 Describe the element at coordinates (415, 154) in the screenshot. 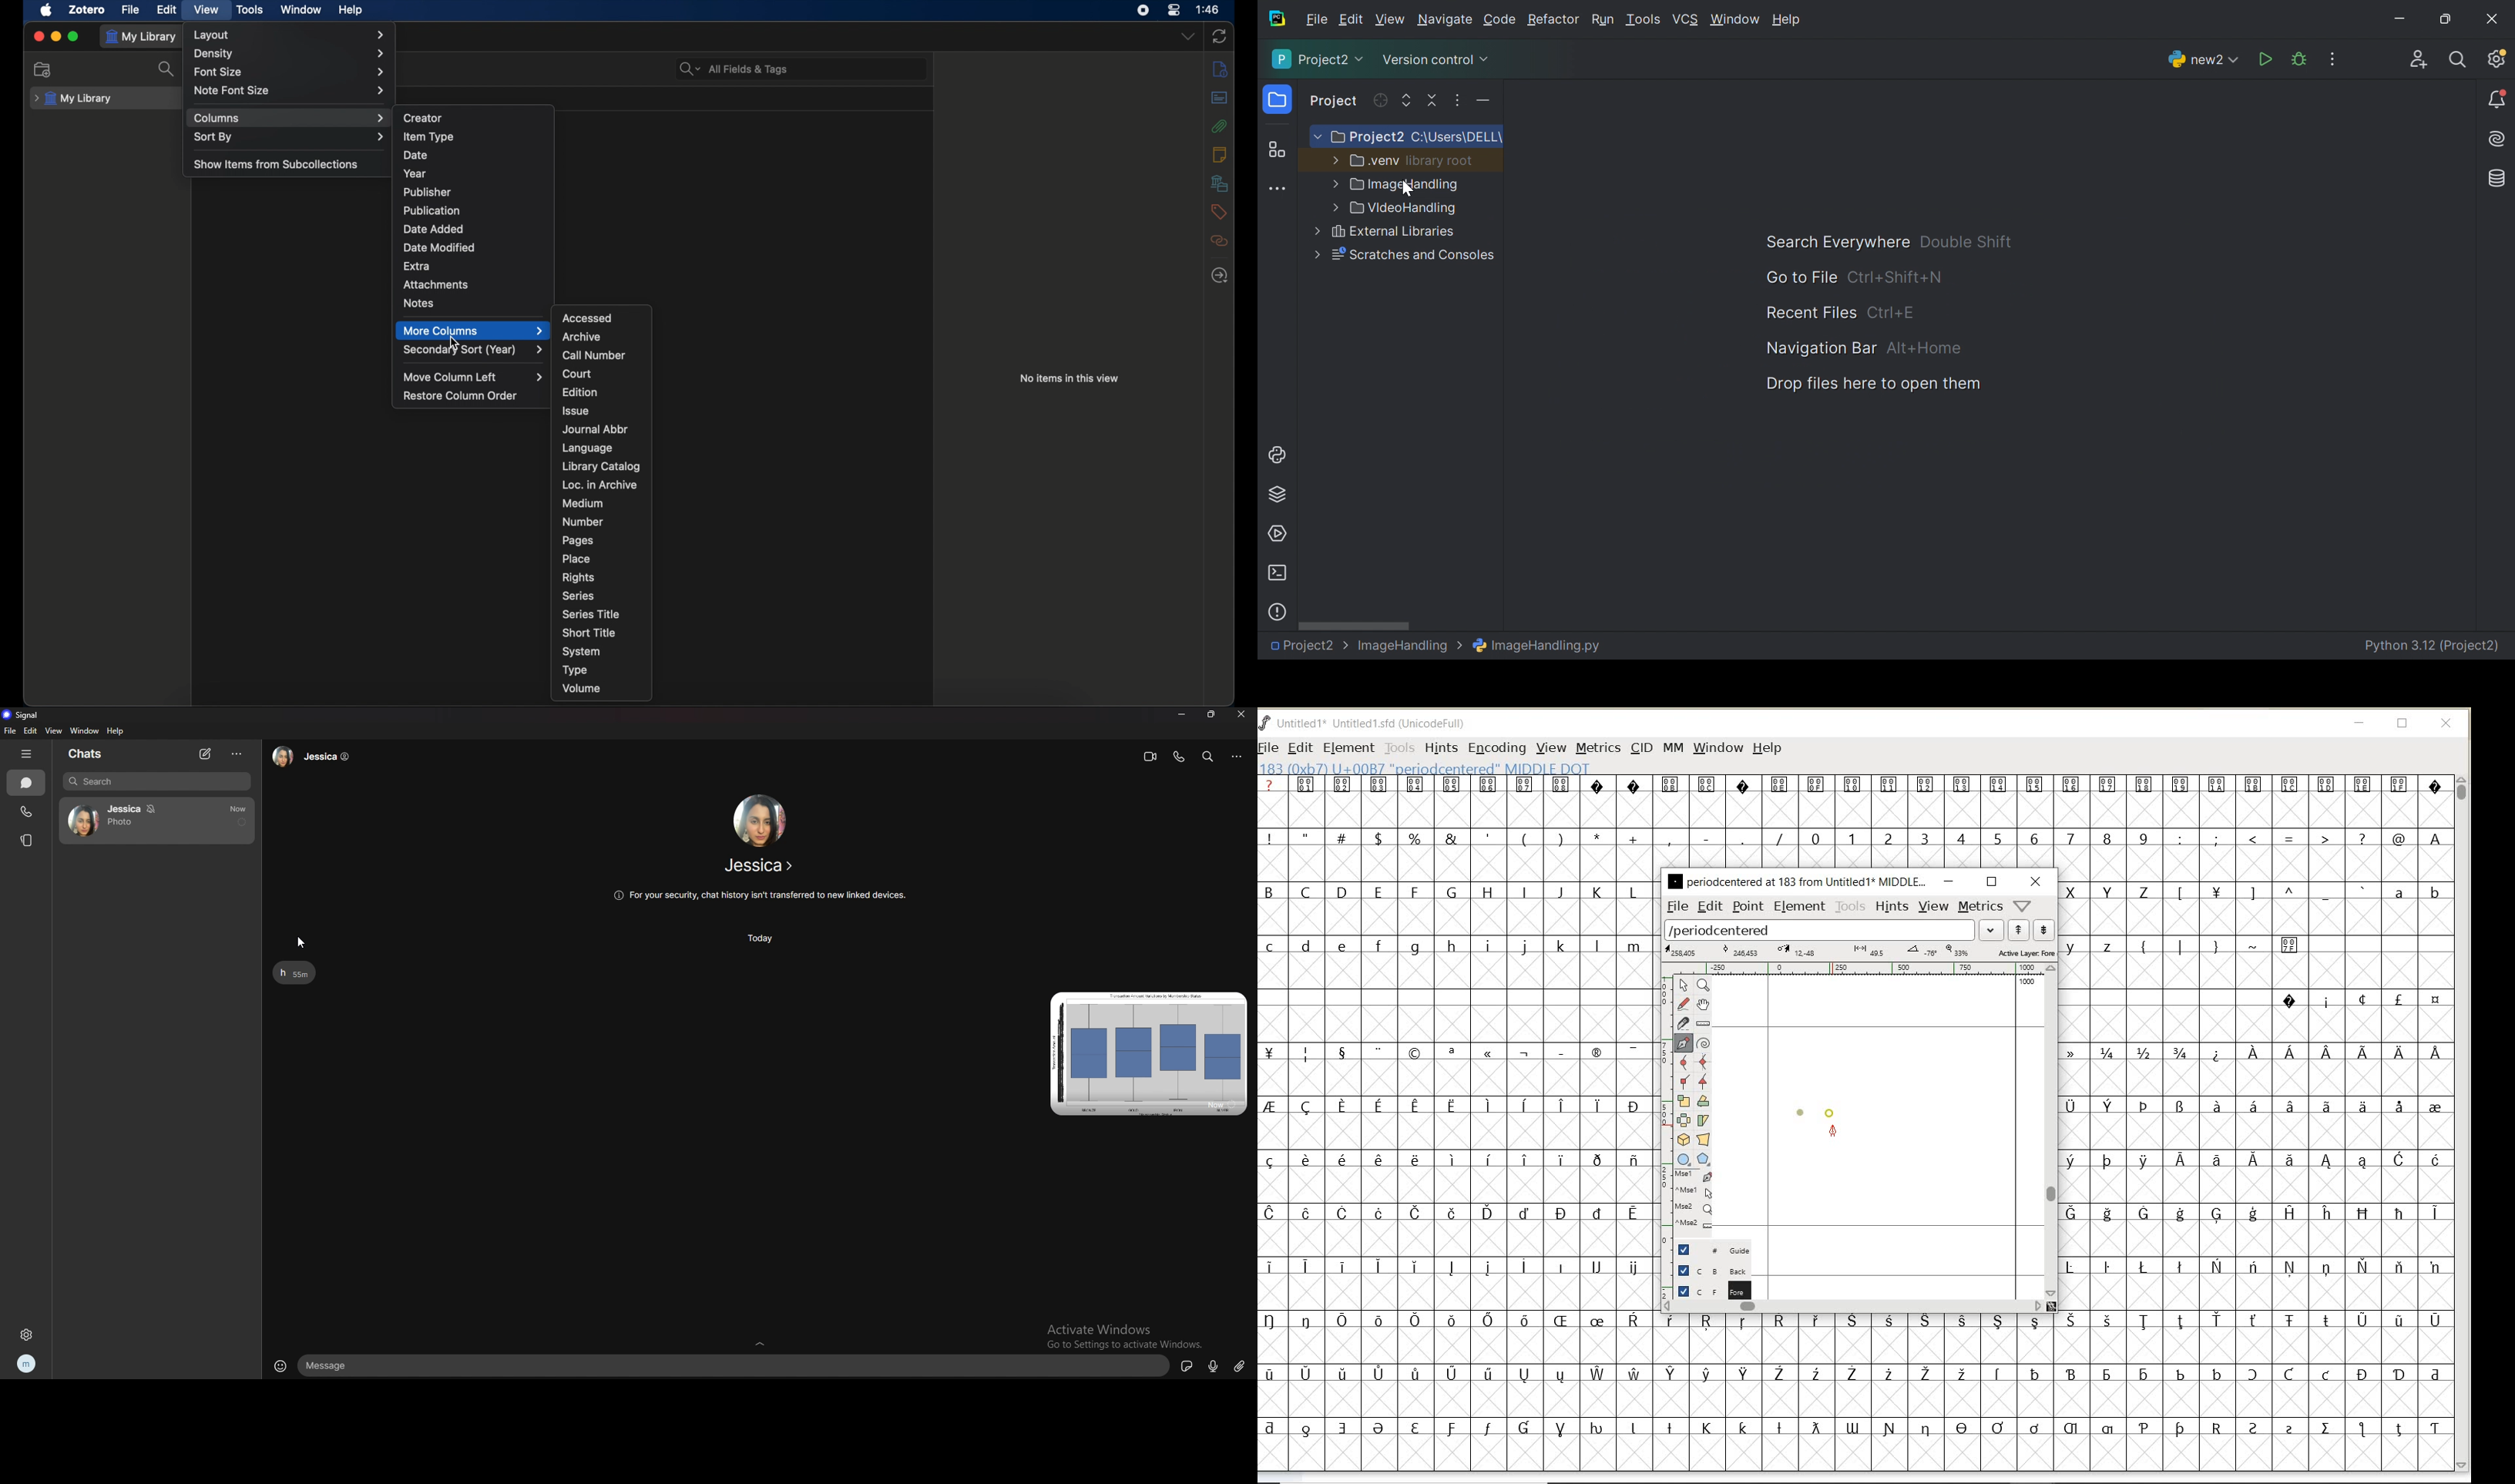

I see `date` at that location.